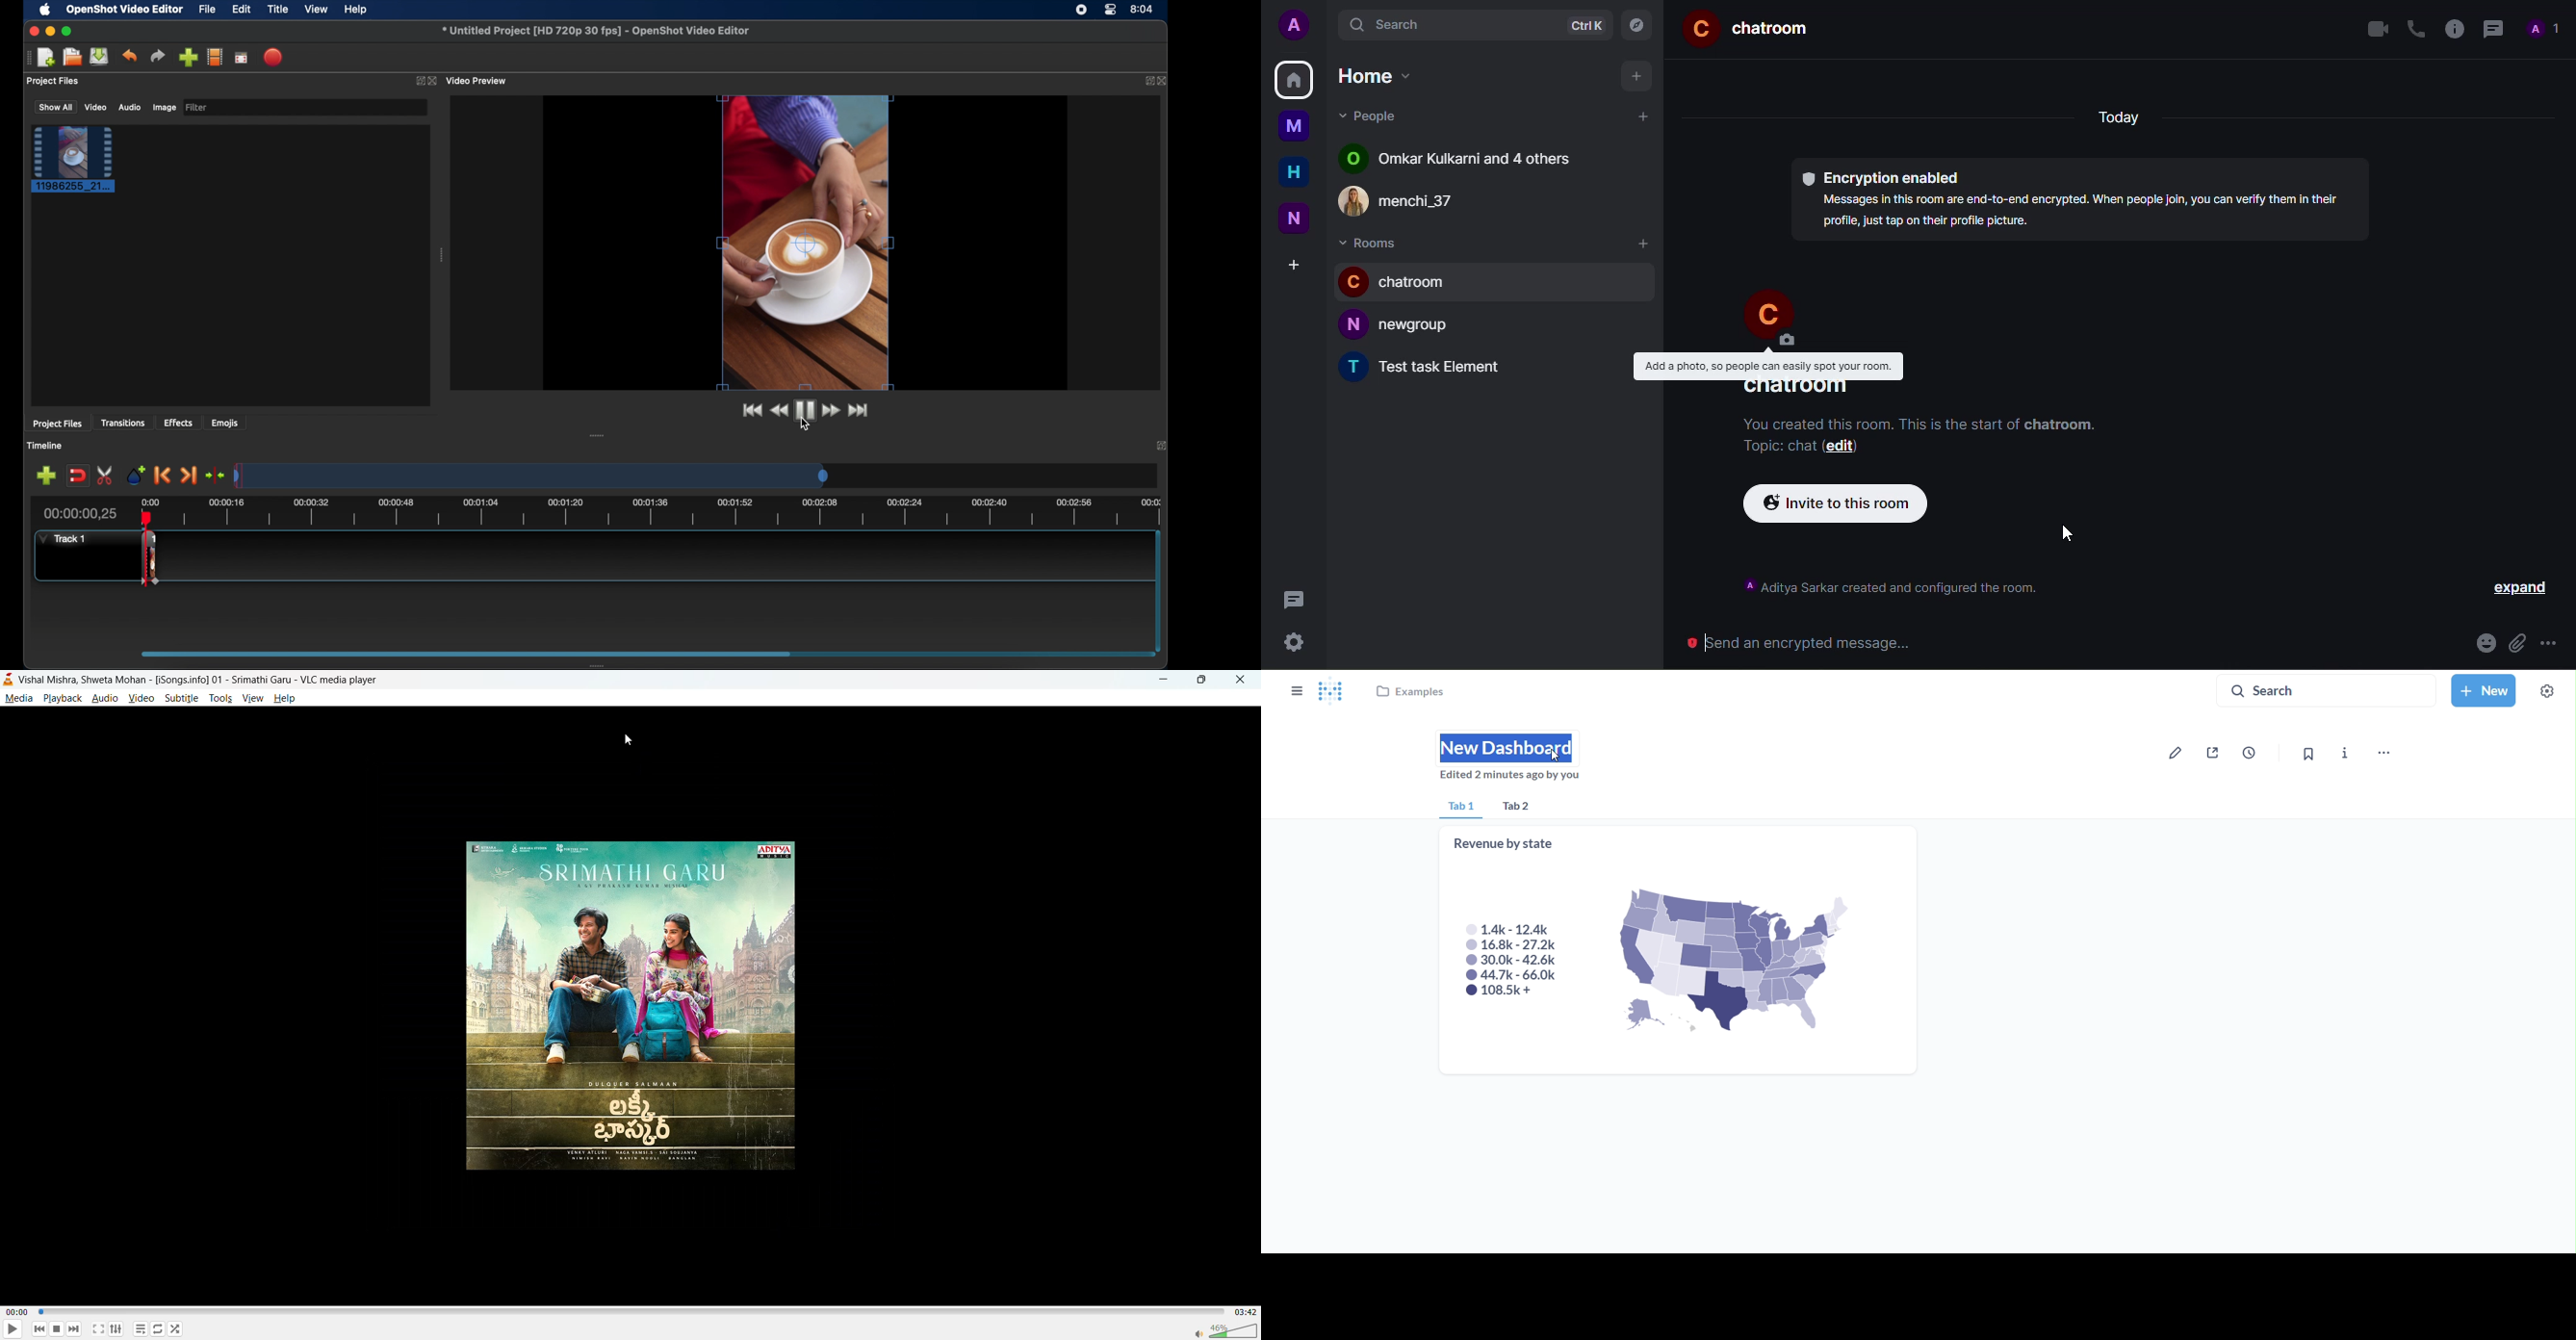  What do you see at coordinates (1402, 23) in the screenshot?
I see `search` at bounding box center [1402, 23].